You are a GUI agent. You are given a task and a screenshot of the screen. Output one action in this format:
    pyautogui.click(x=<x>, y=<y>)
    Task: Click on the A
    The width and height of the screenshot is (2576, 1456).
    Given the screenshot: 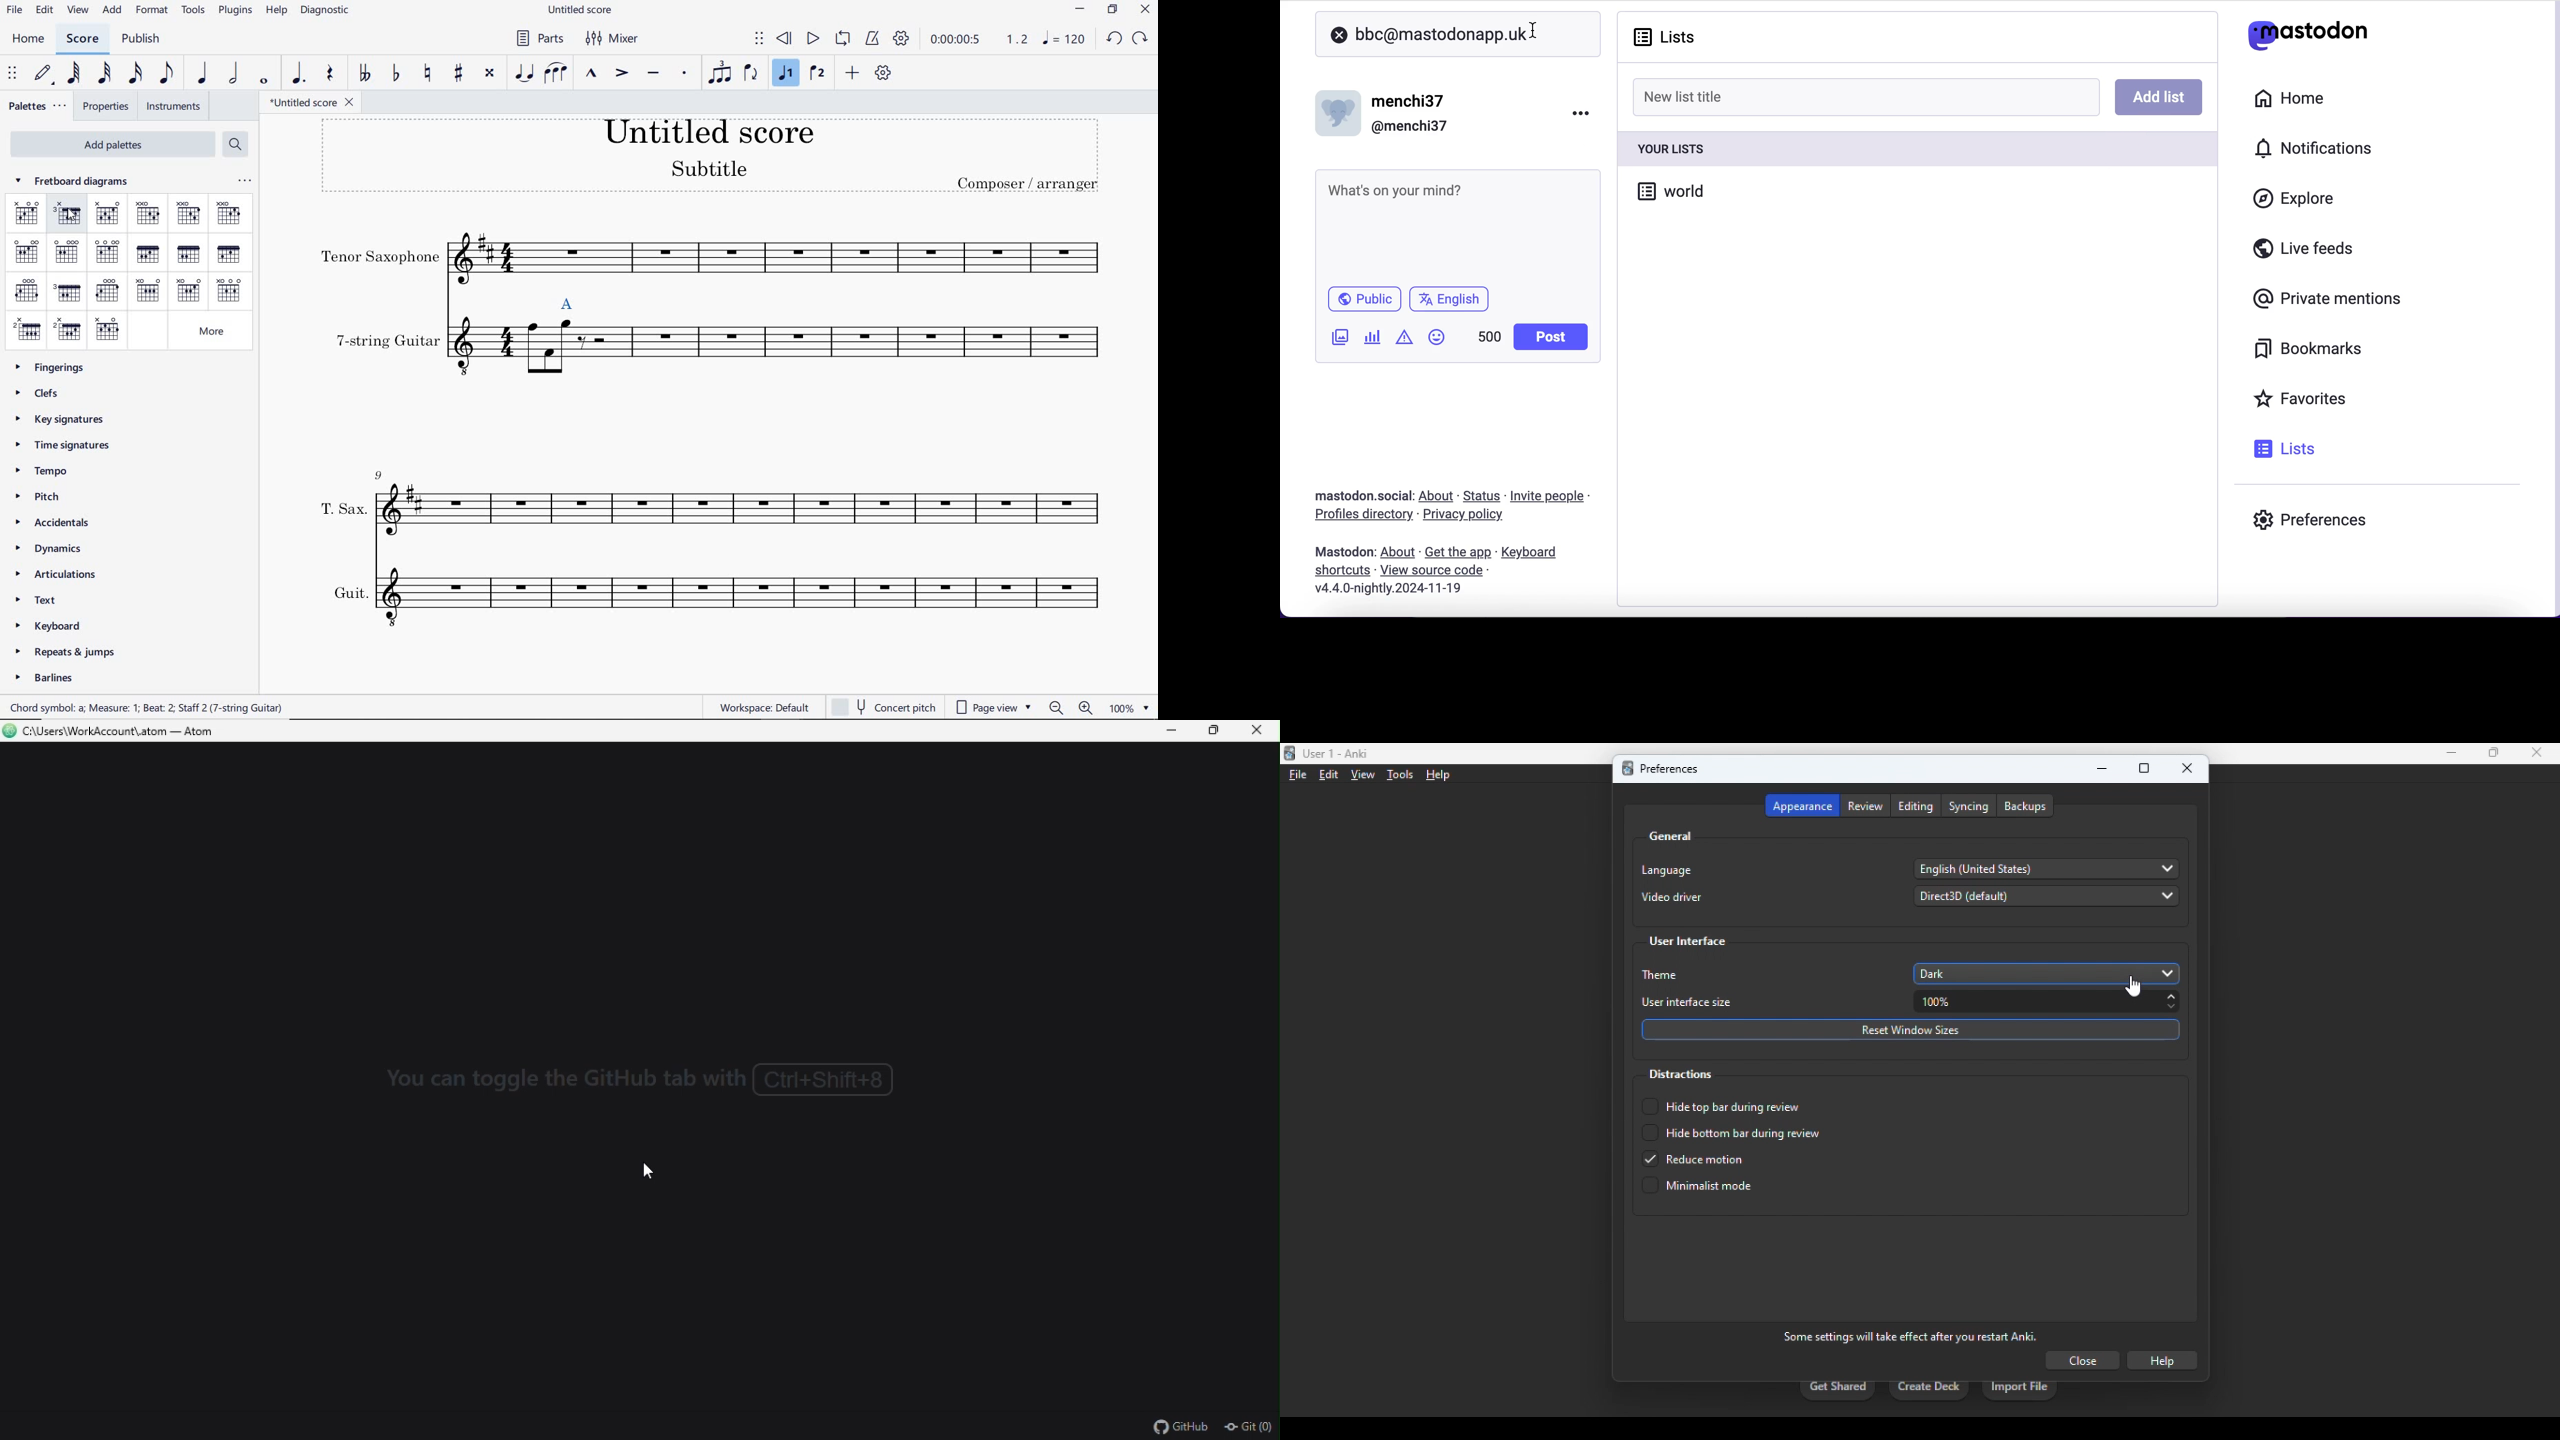 What is the action you would take?
    pyautogui.click(x=147, y=292)
    